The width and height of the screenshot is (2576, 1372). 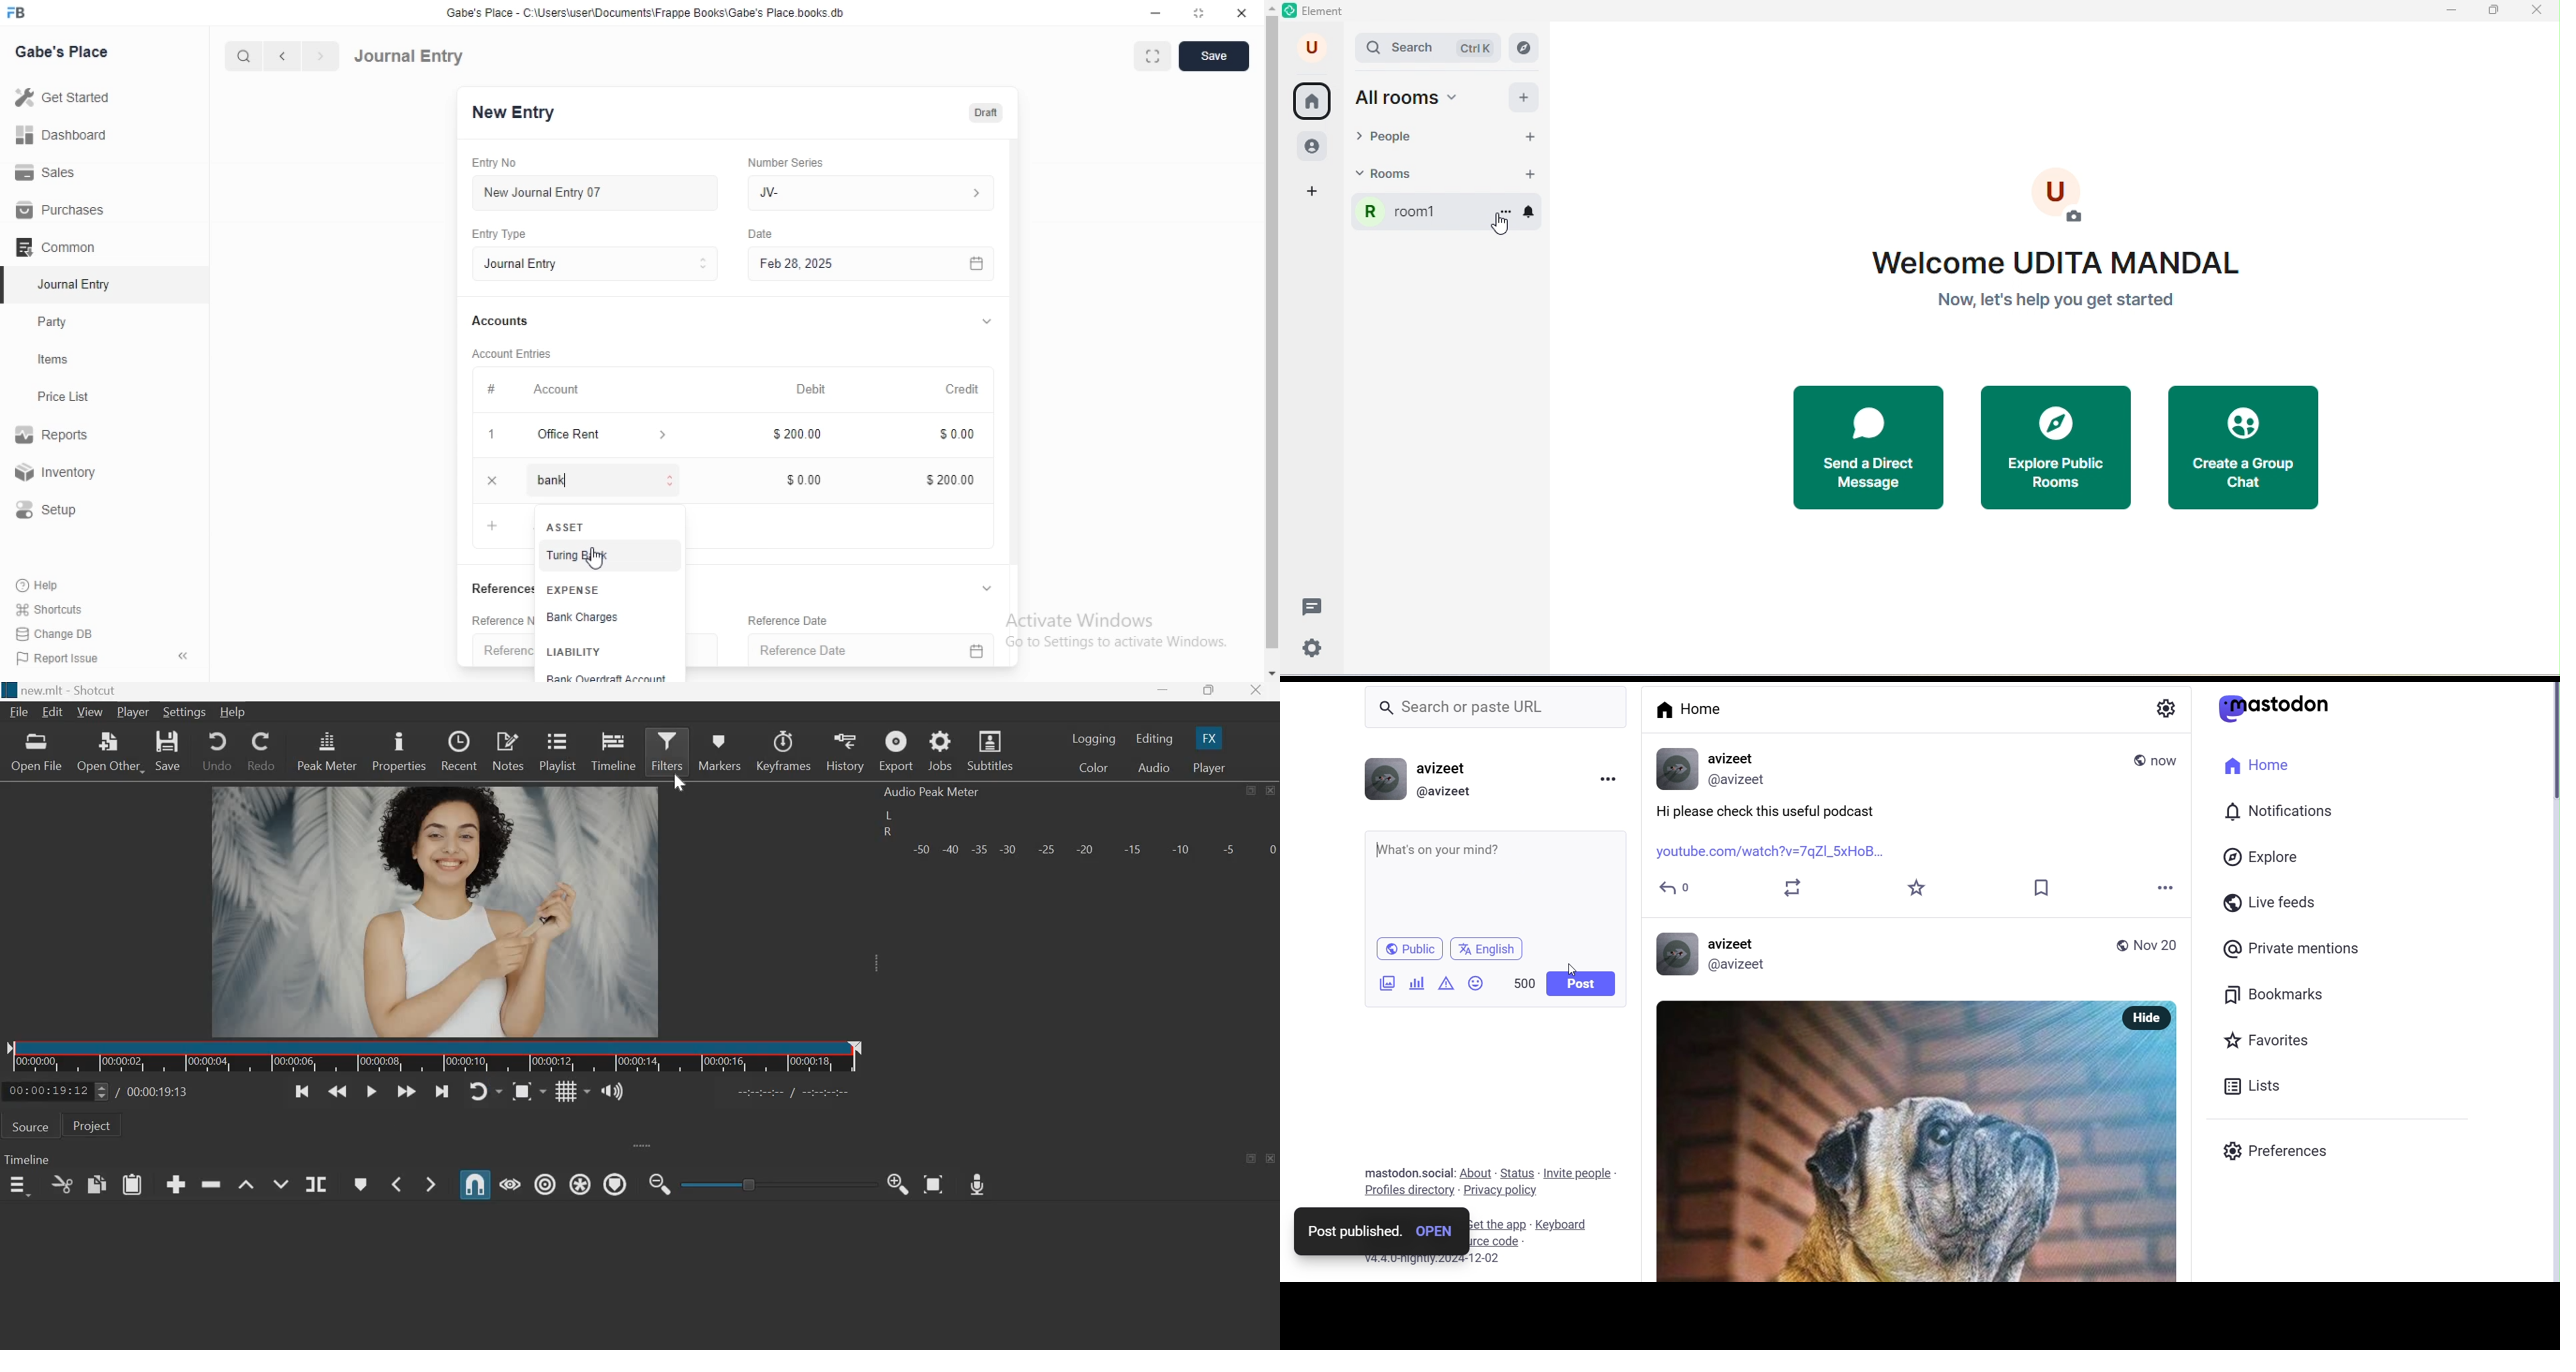 What do you see at coordinates (615, 749) in the screenshot?
I see `timeline` at bounding box center [615, 749].